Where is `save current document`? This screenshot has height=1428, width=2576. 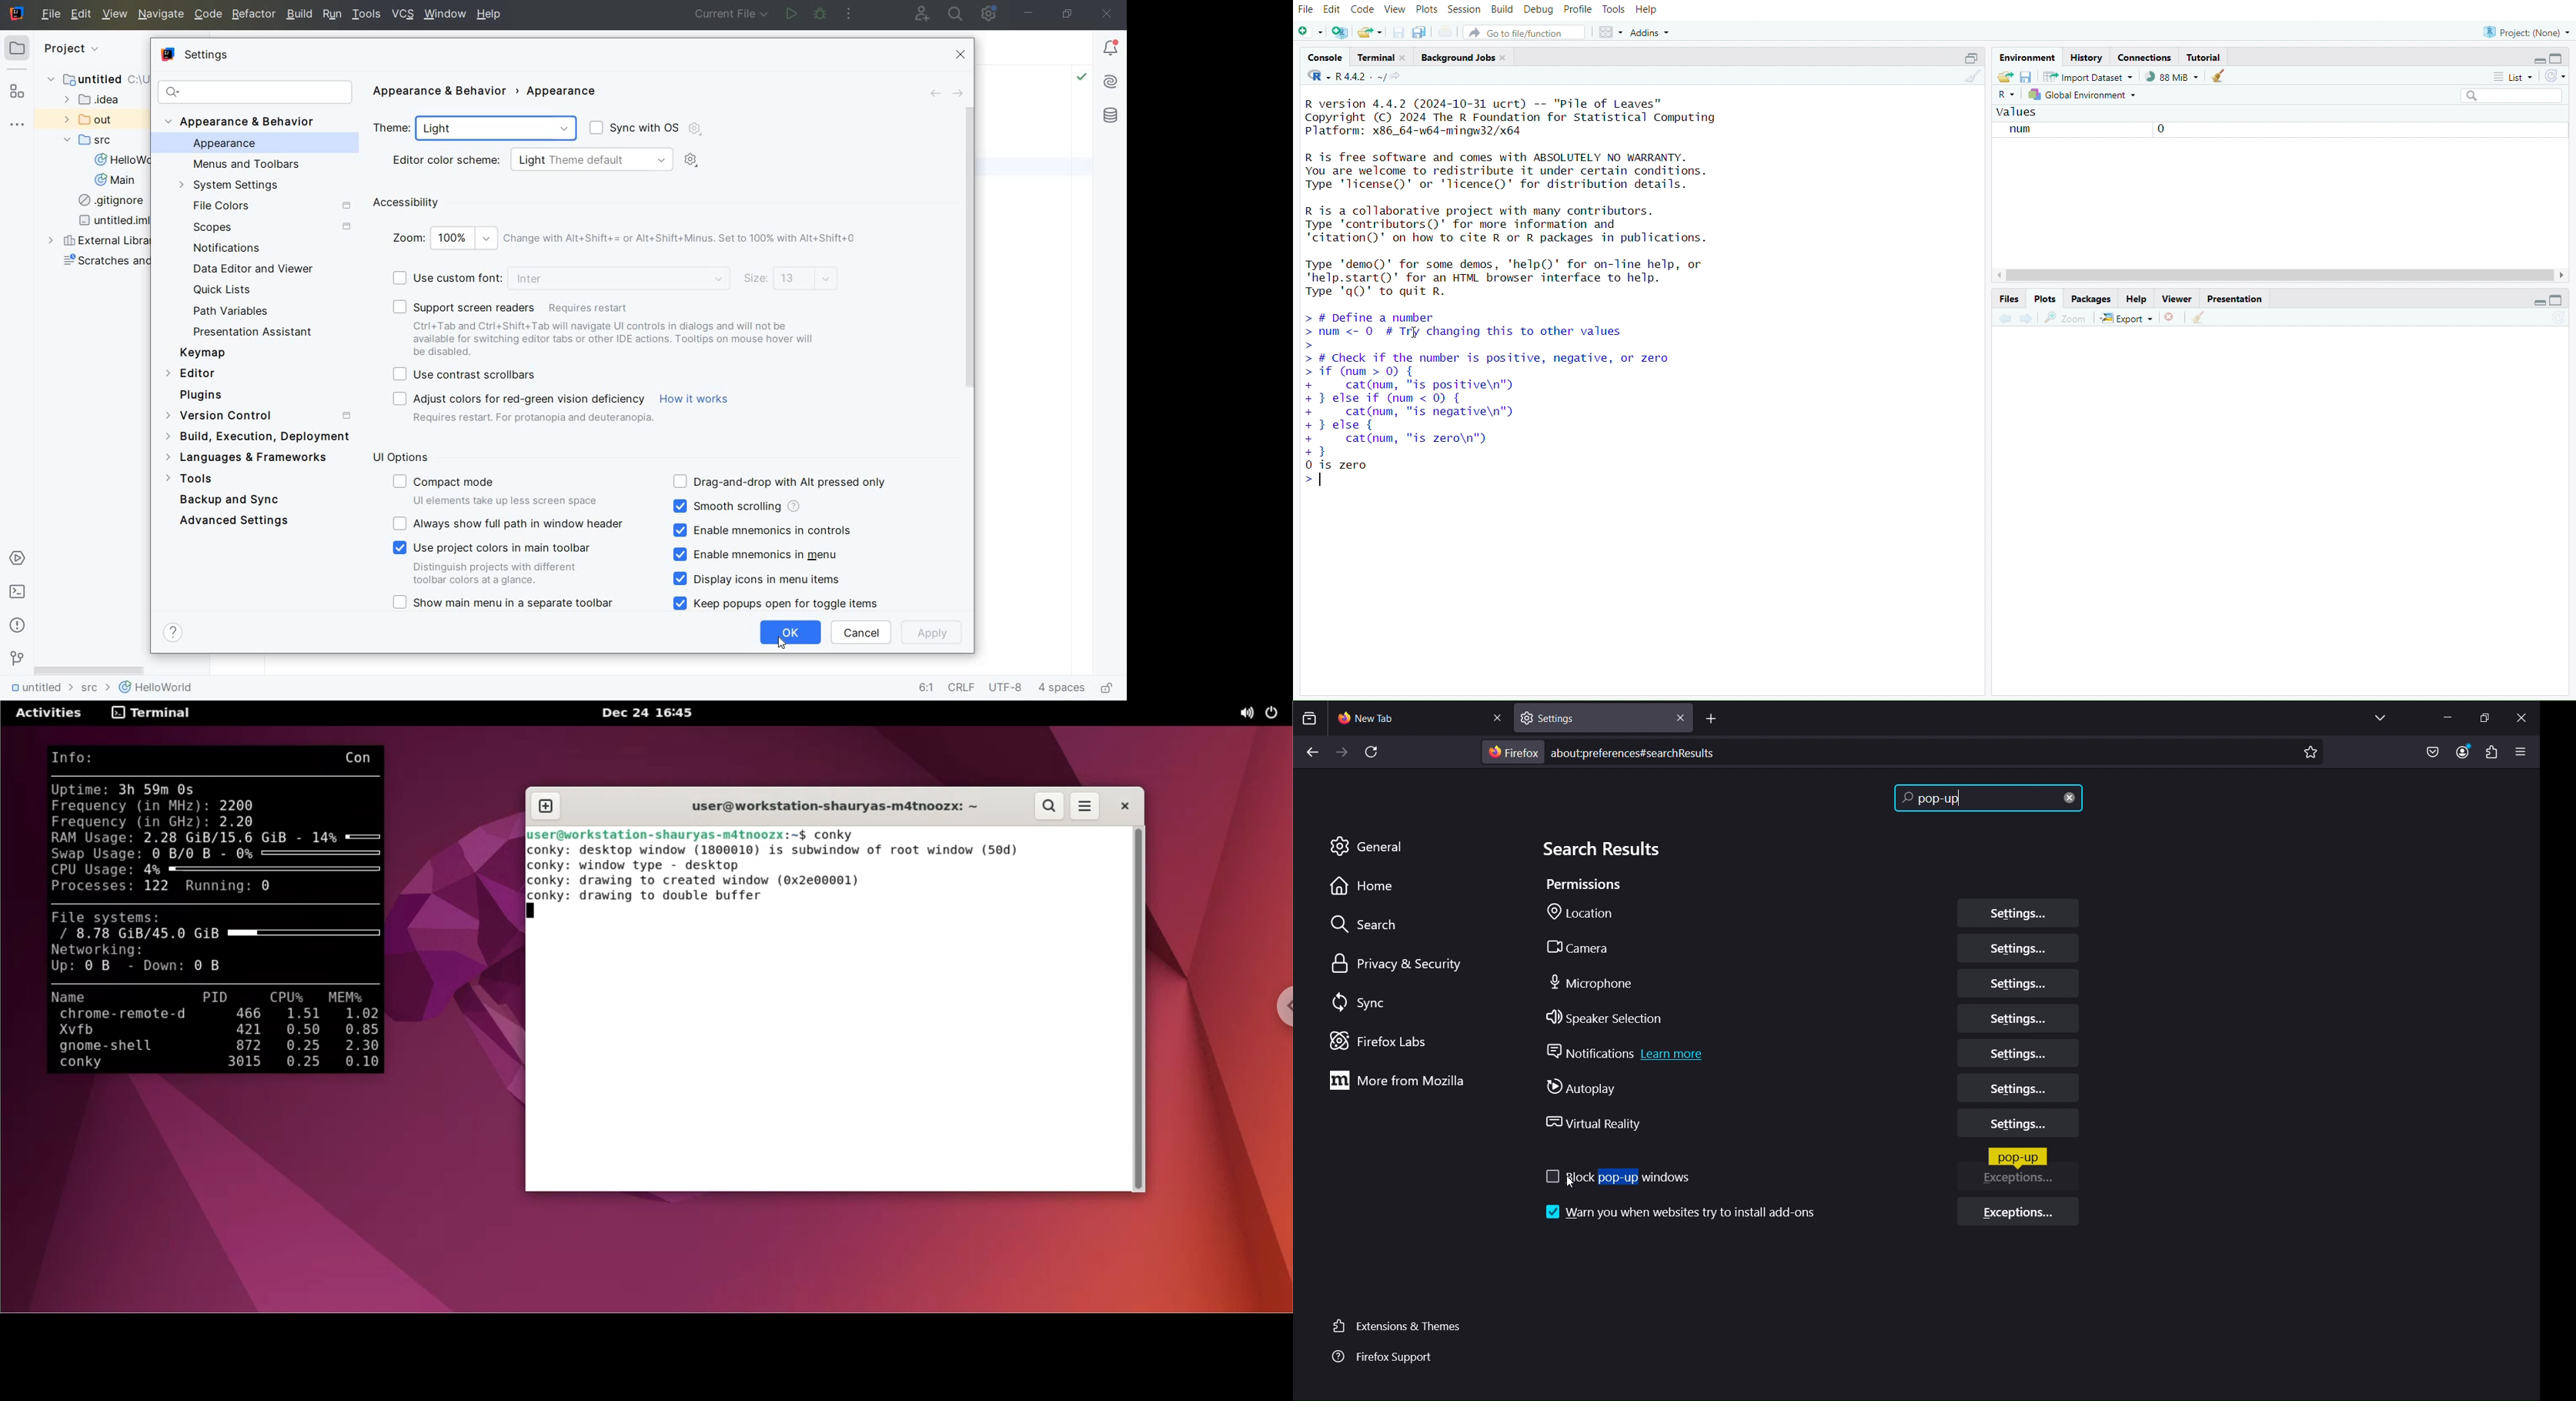 save current document is located at coordinates (1398, 33).